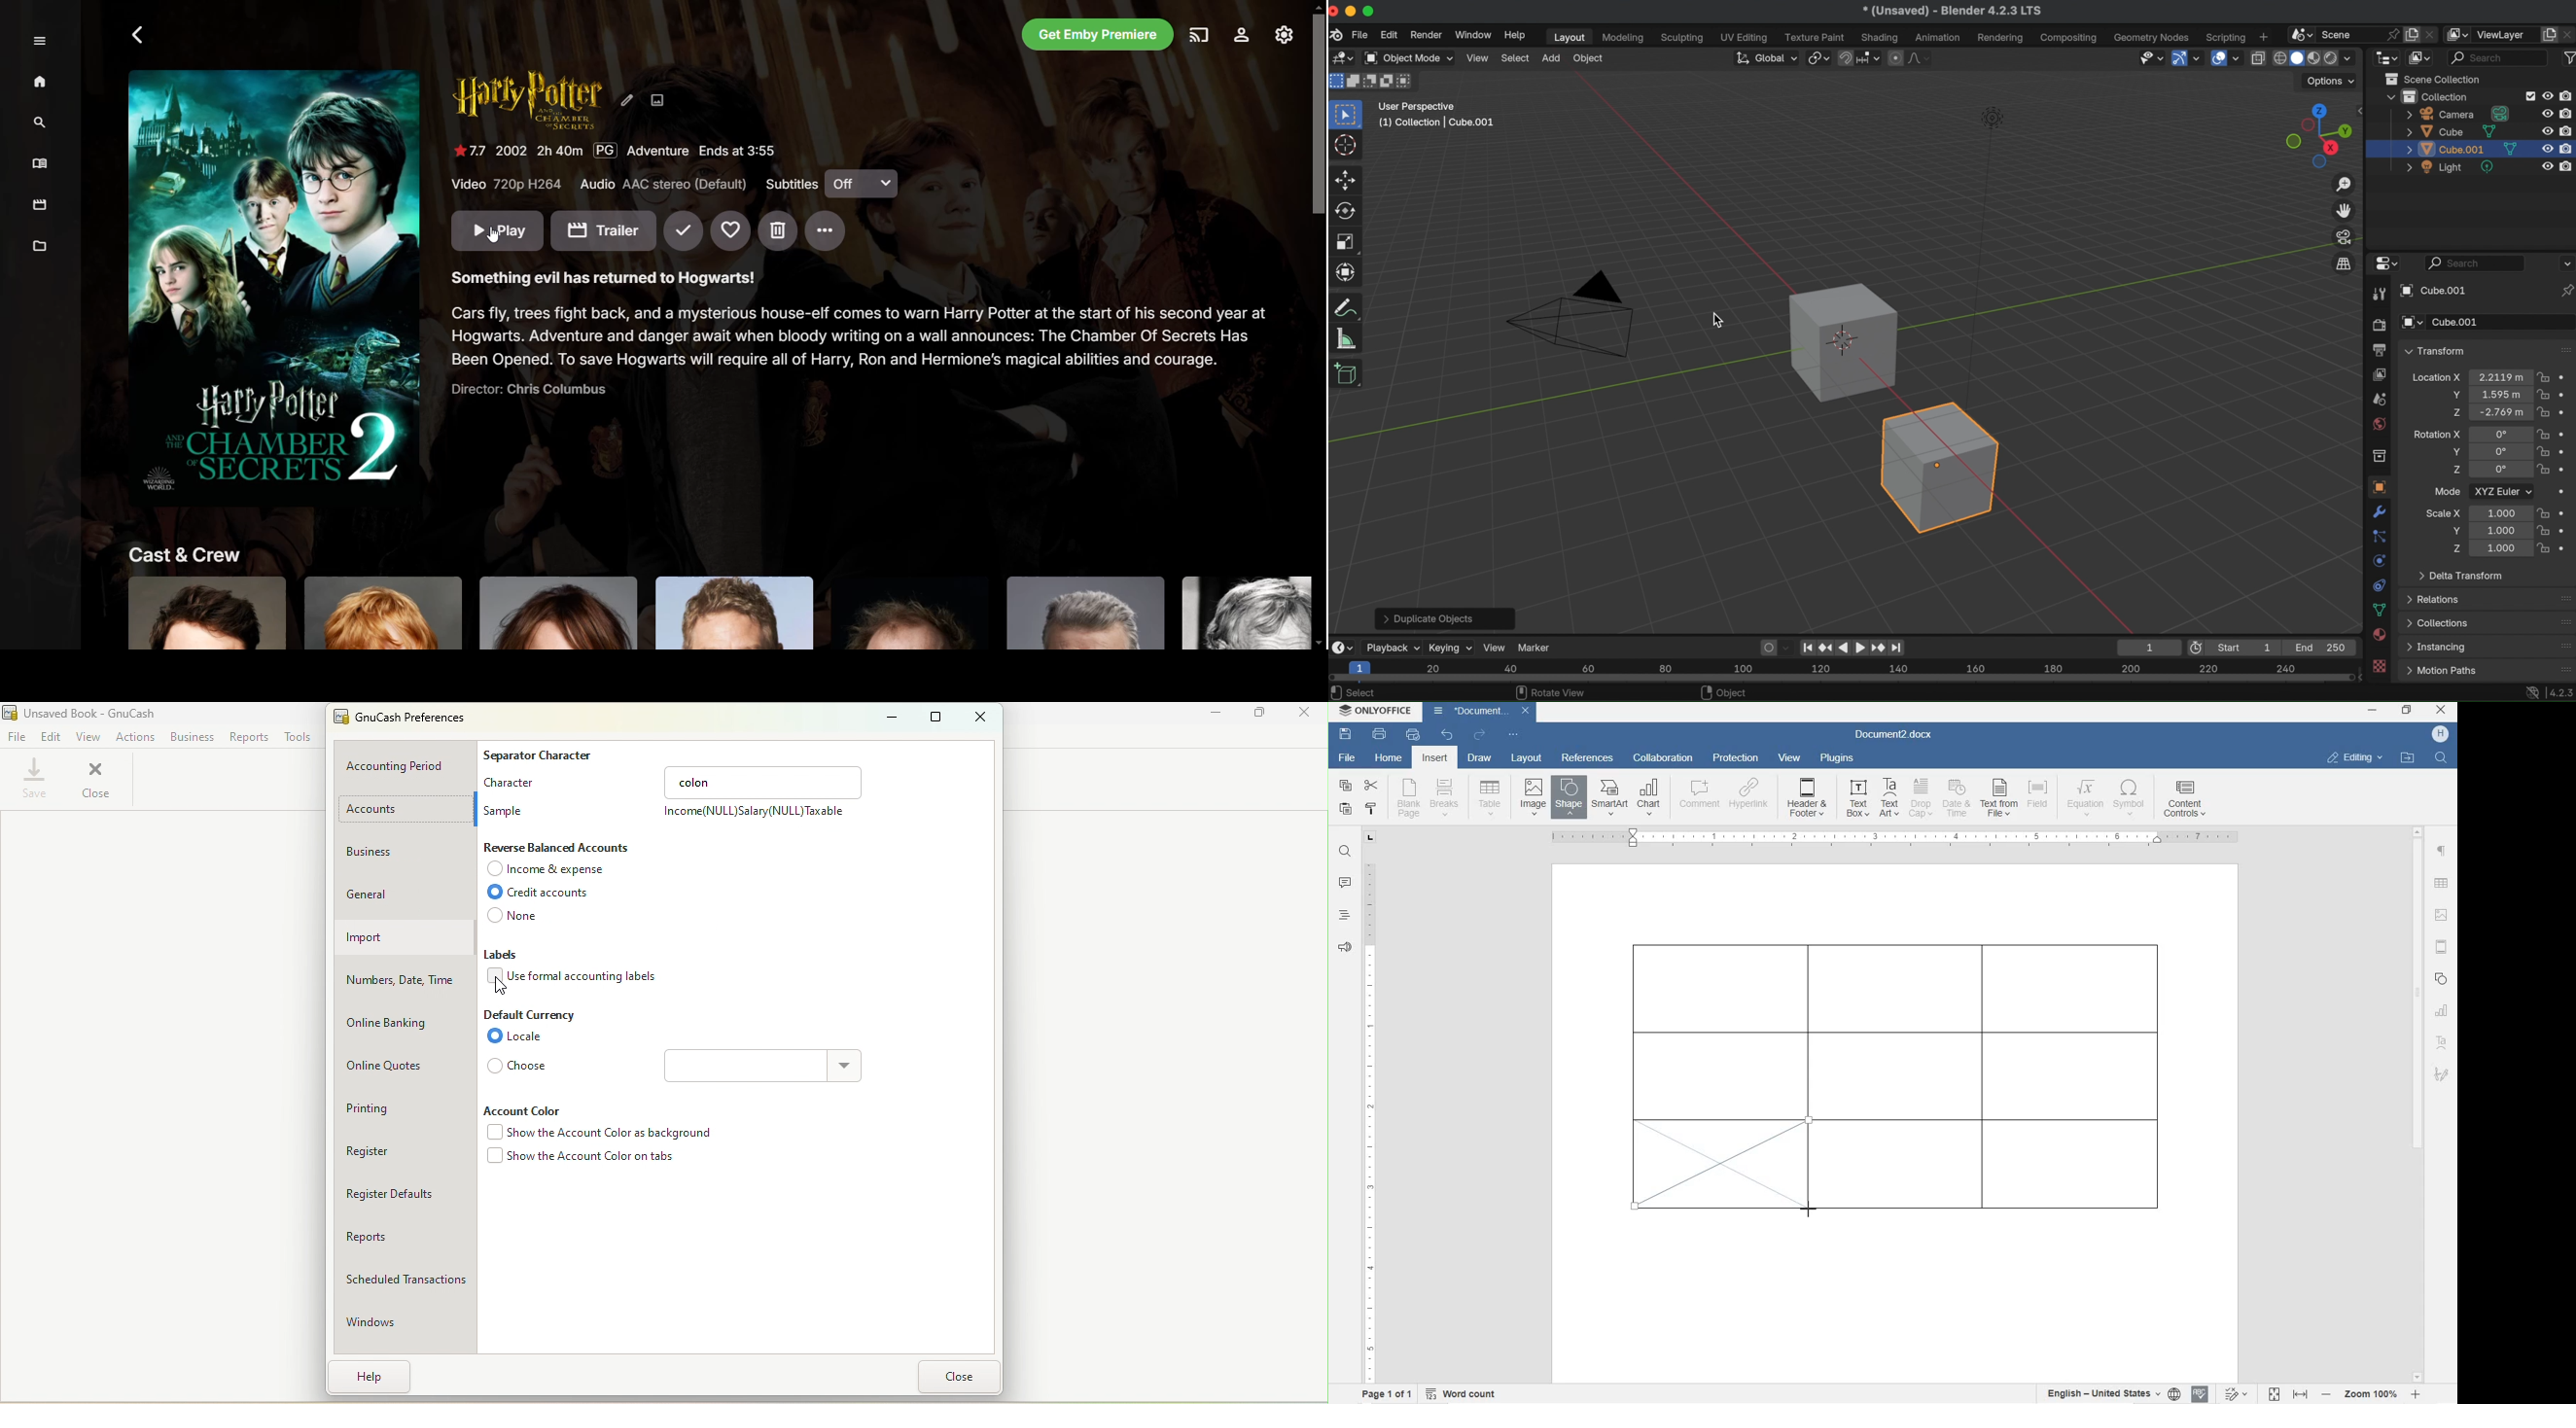  Describe the element at coordinates (965, 1377) in the screenshot. I see `Close` at that location.